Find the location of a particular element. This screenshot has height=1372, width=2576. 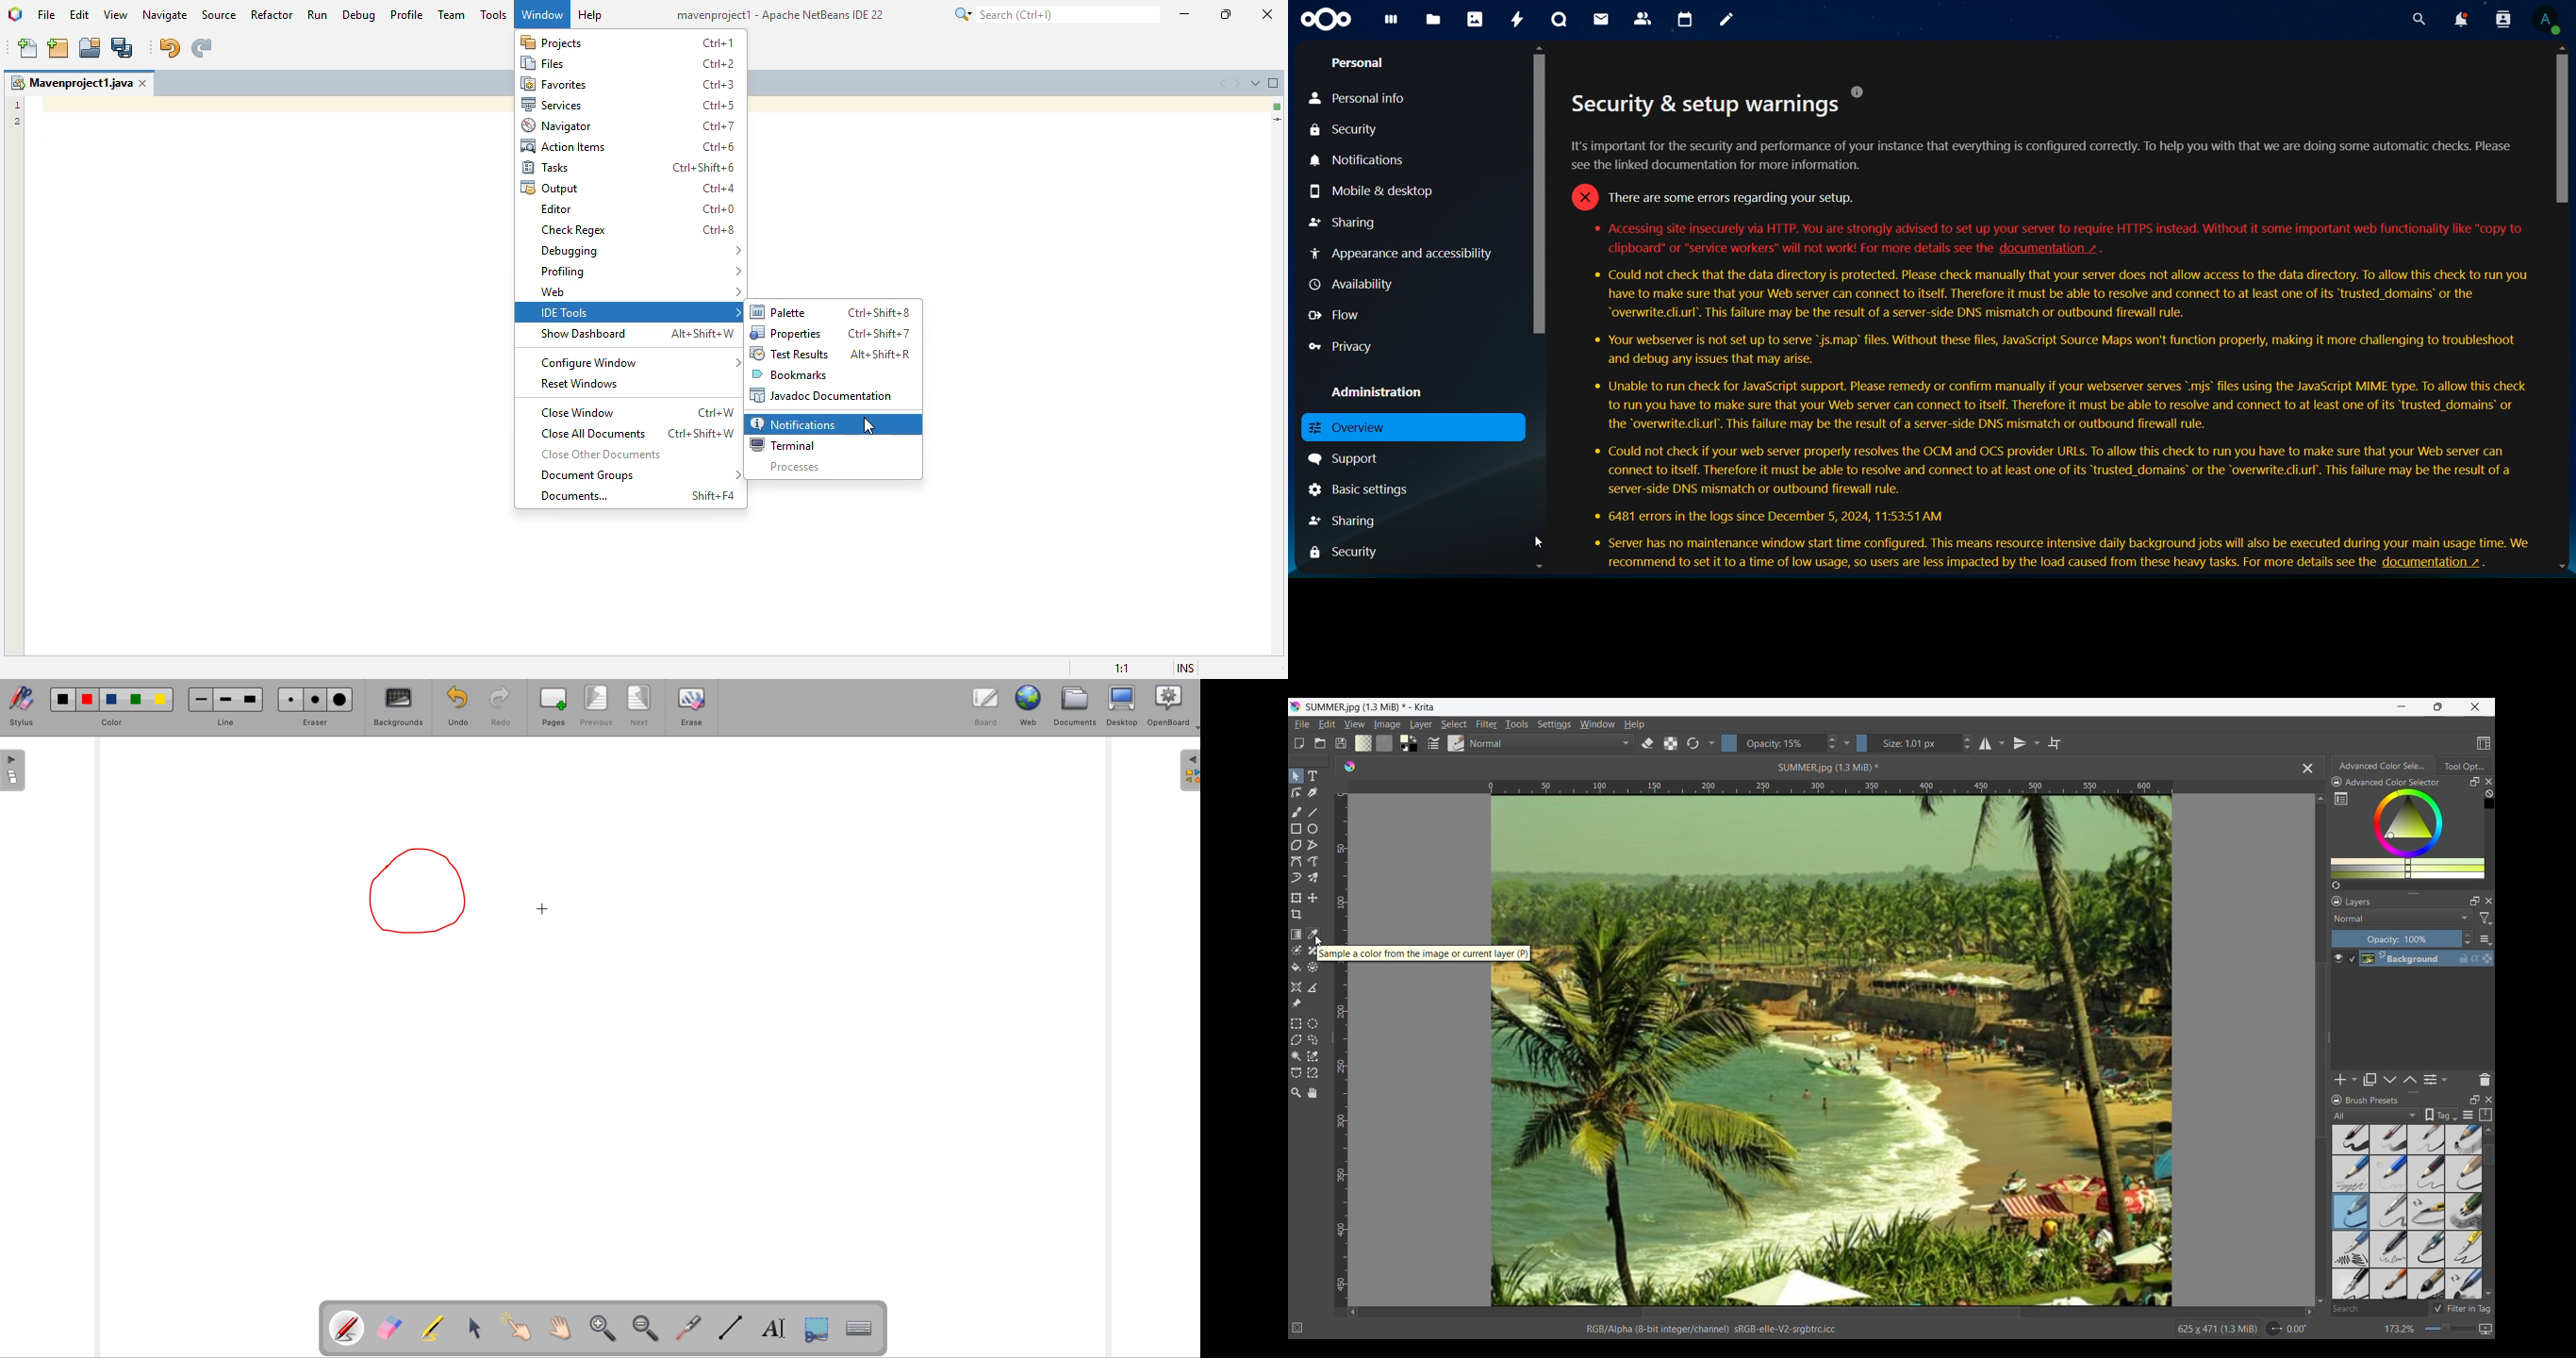

Close tab is located at coordinates (2308, 768).